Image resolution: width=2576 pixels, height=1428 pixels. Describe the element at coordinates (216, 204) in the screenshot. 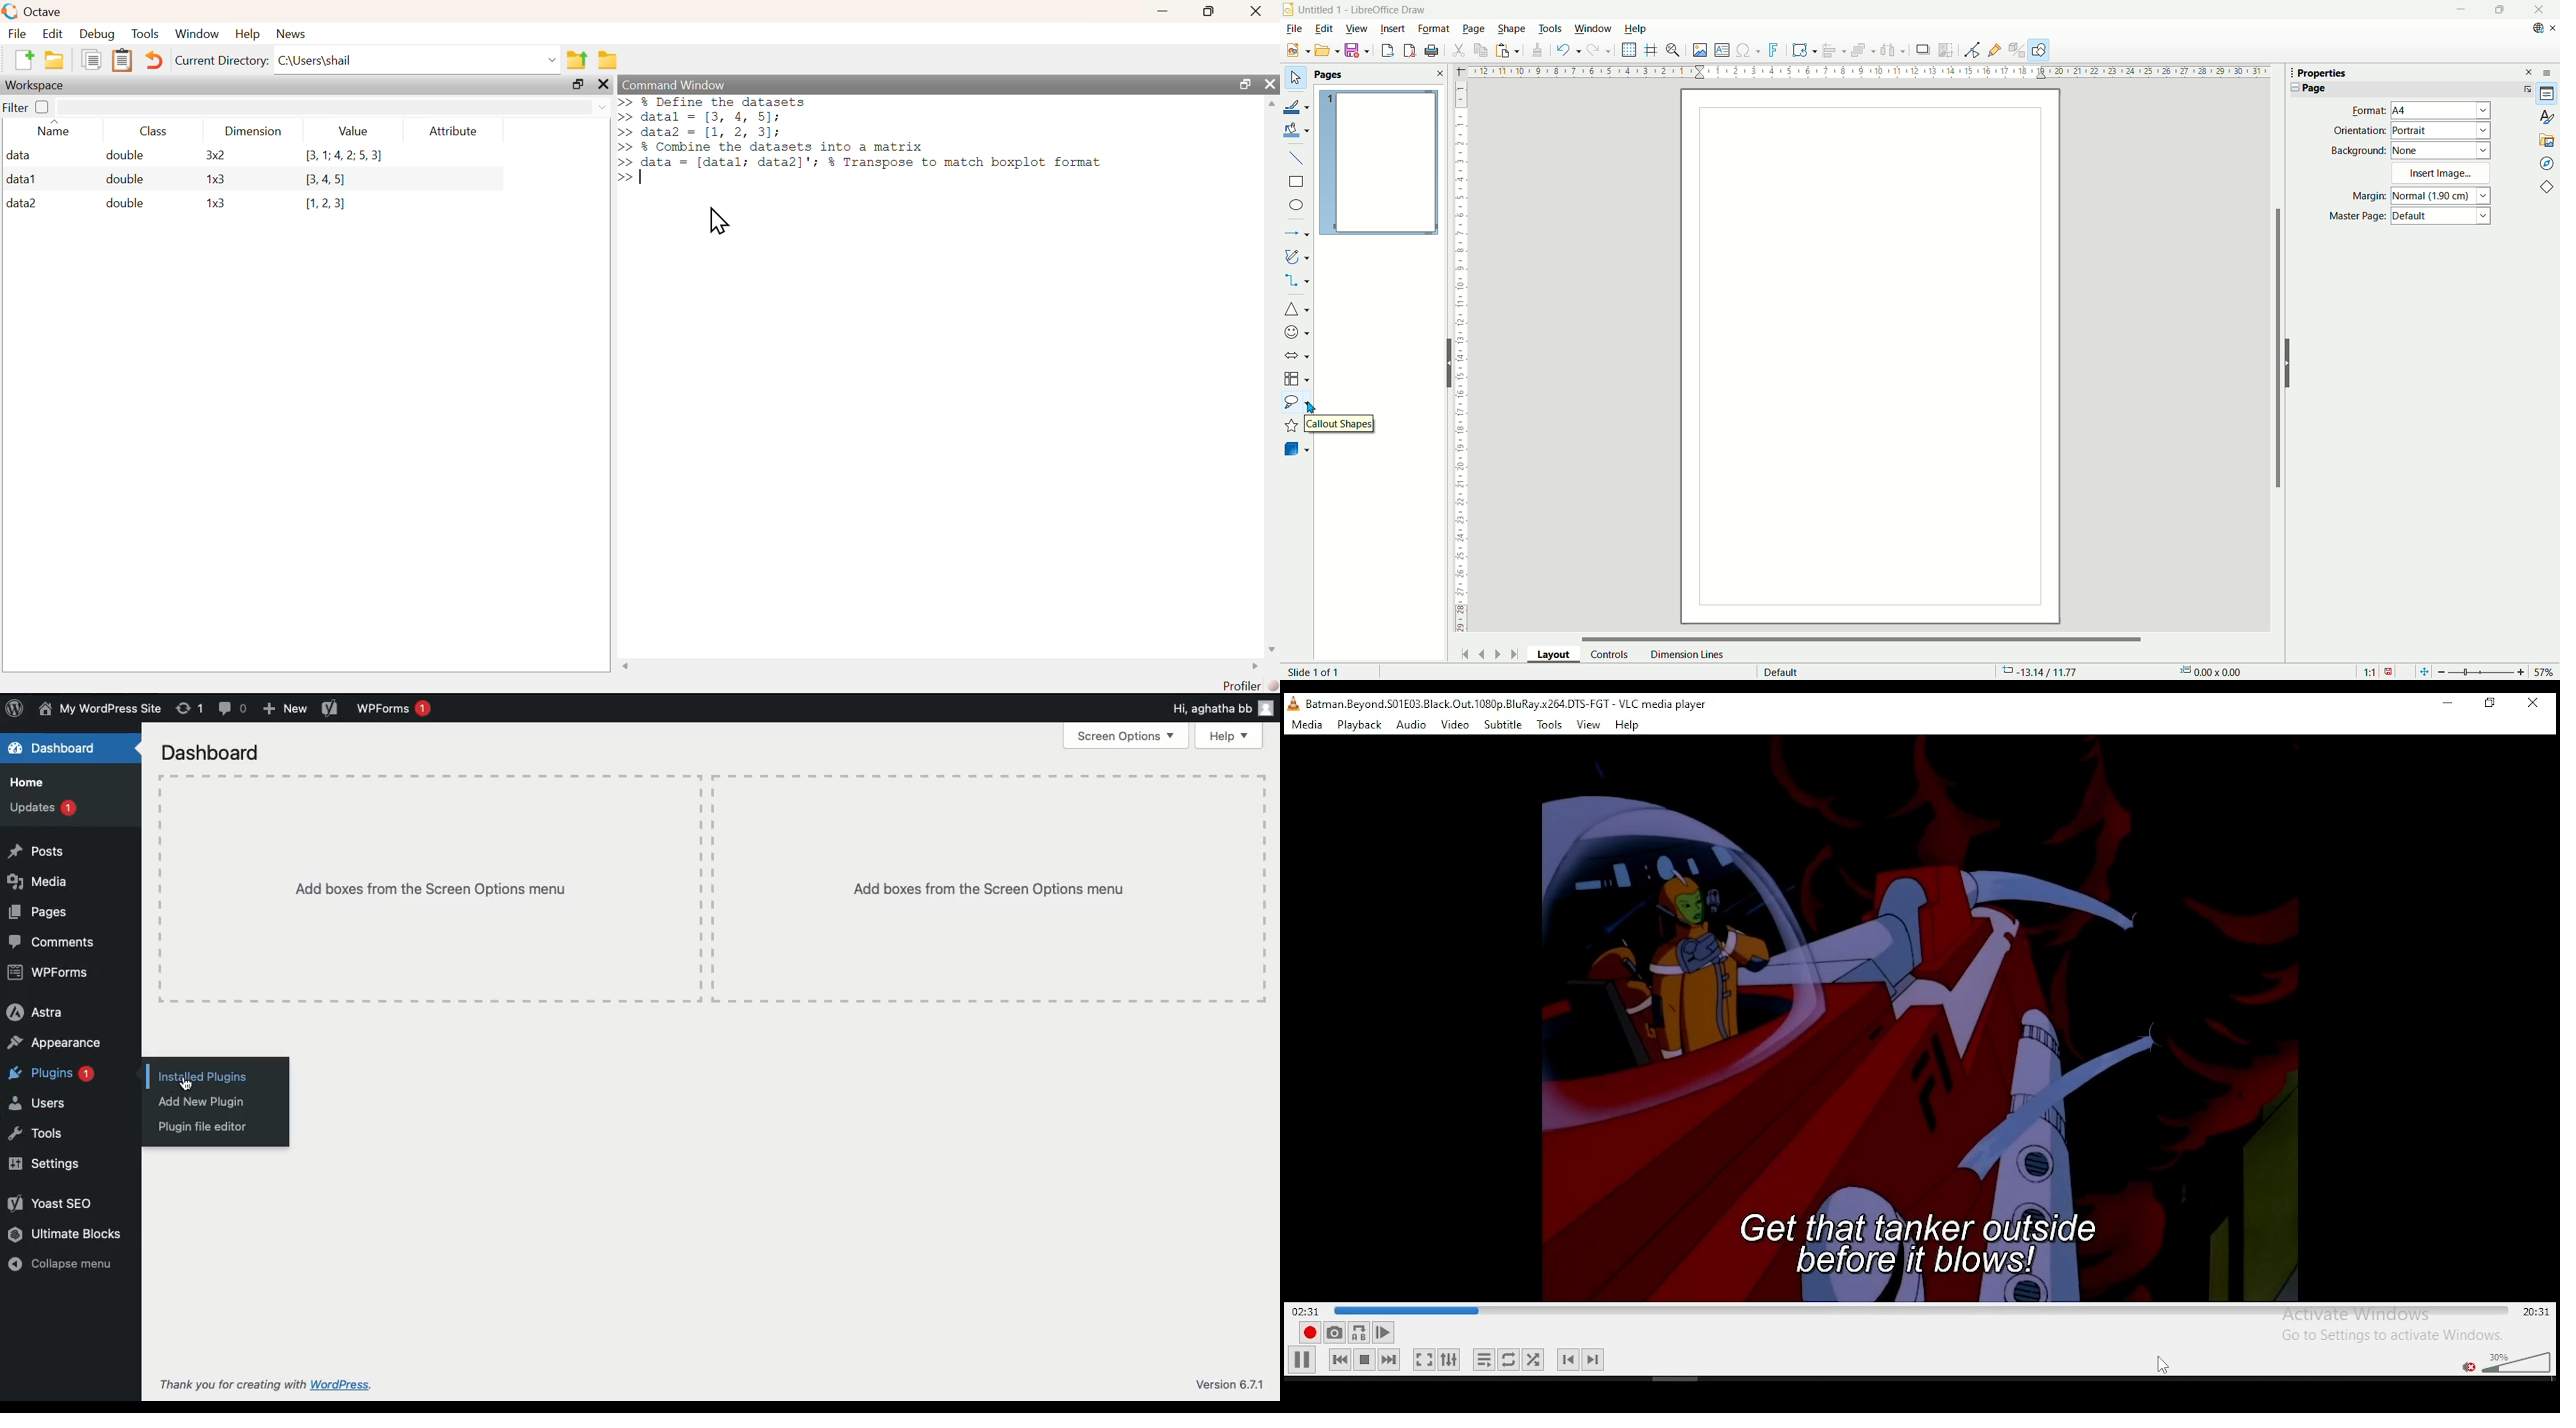

I see `1x3` at that location.